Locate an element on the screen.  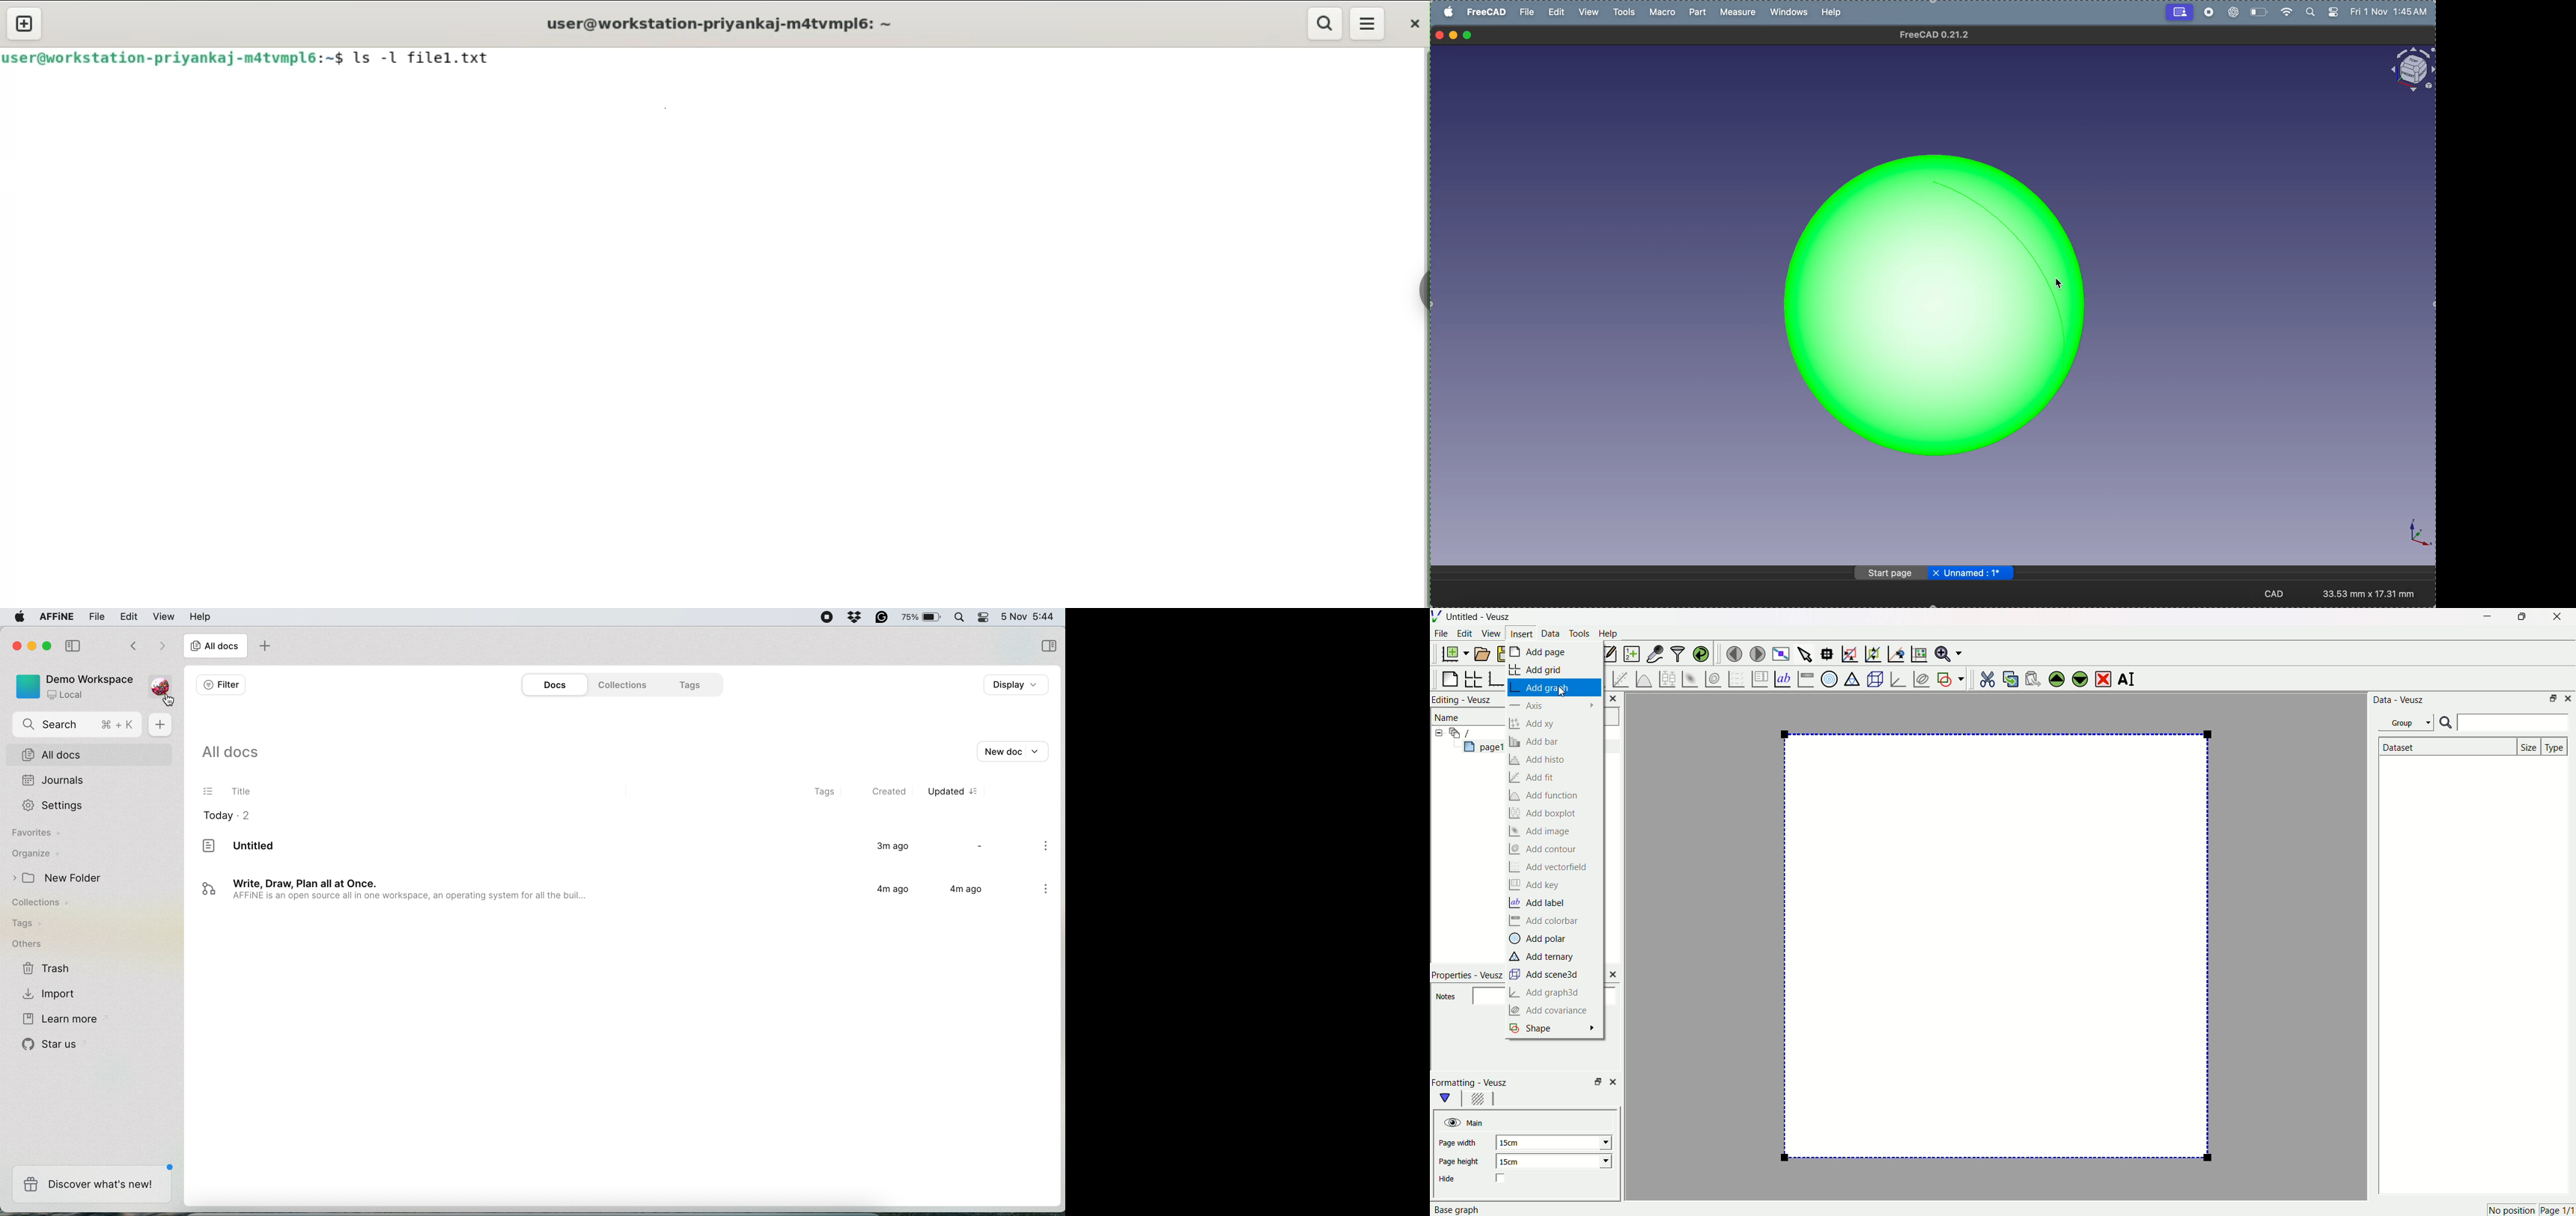
Add histo is located at coordinates (1547, 758).